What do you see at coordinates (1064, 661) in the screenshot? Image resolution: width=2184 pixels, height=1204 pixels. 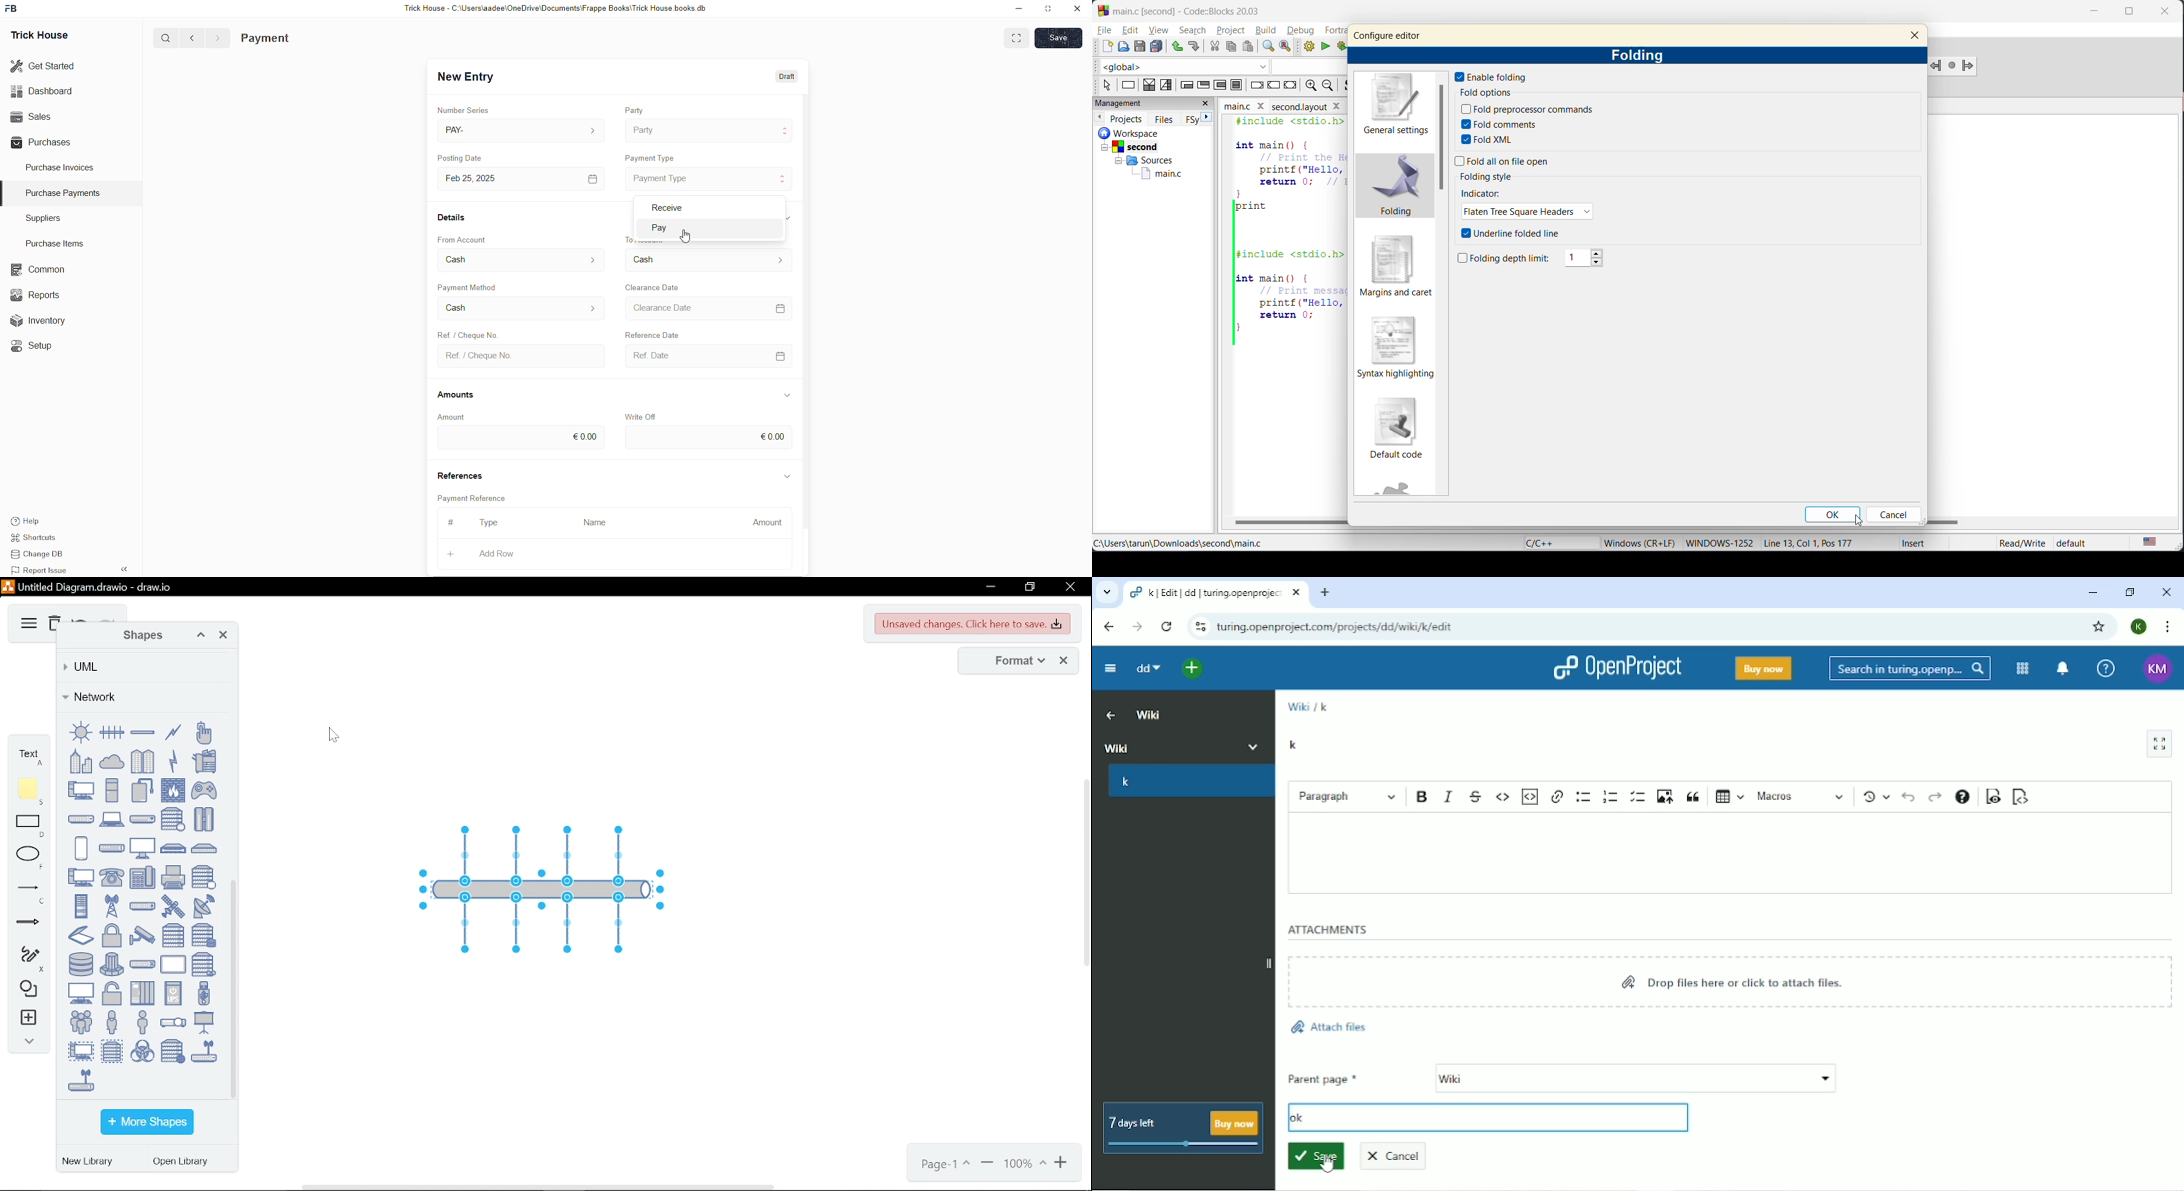 I see `close` at bounding box center [1064, 661].